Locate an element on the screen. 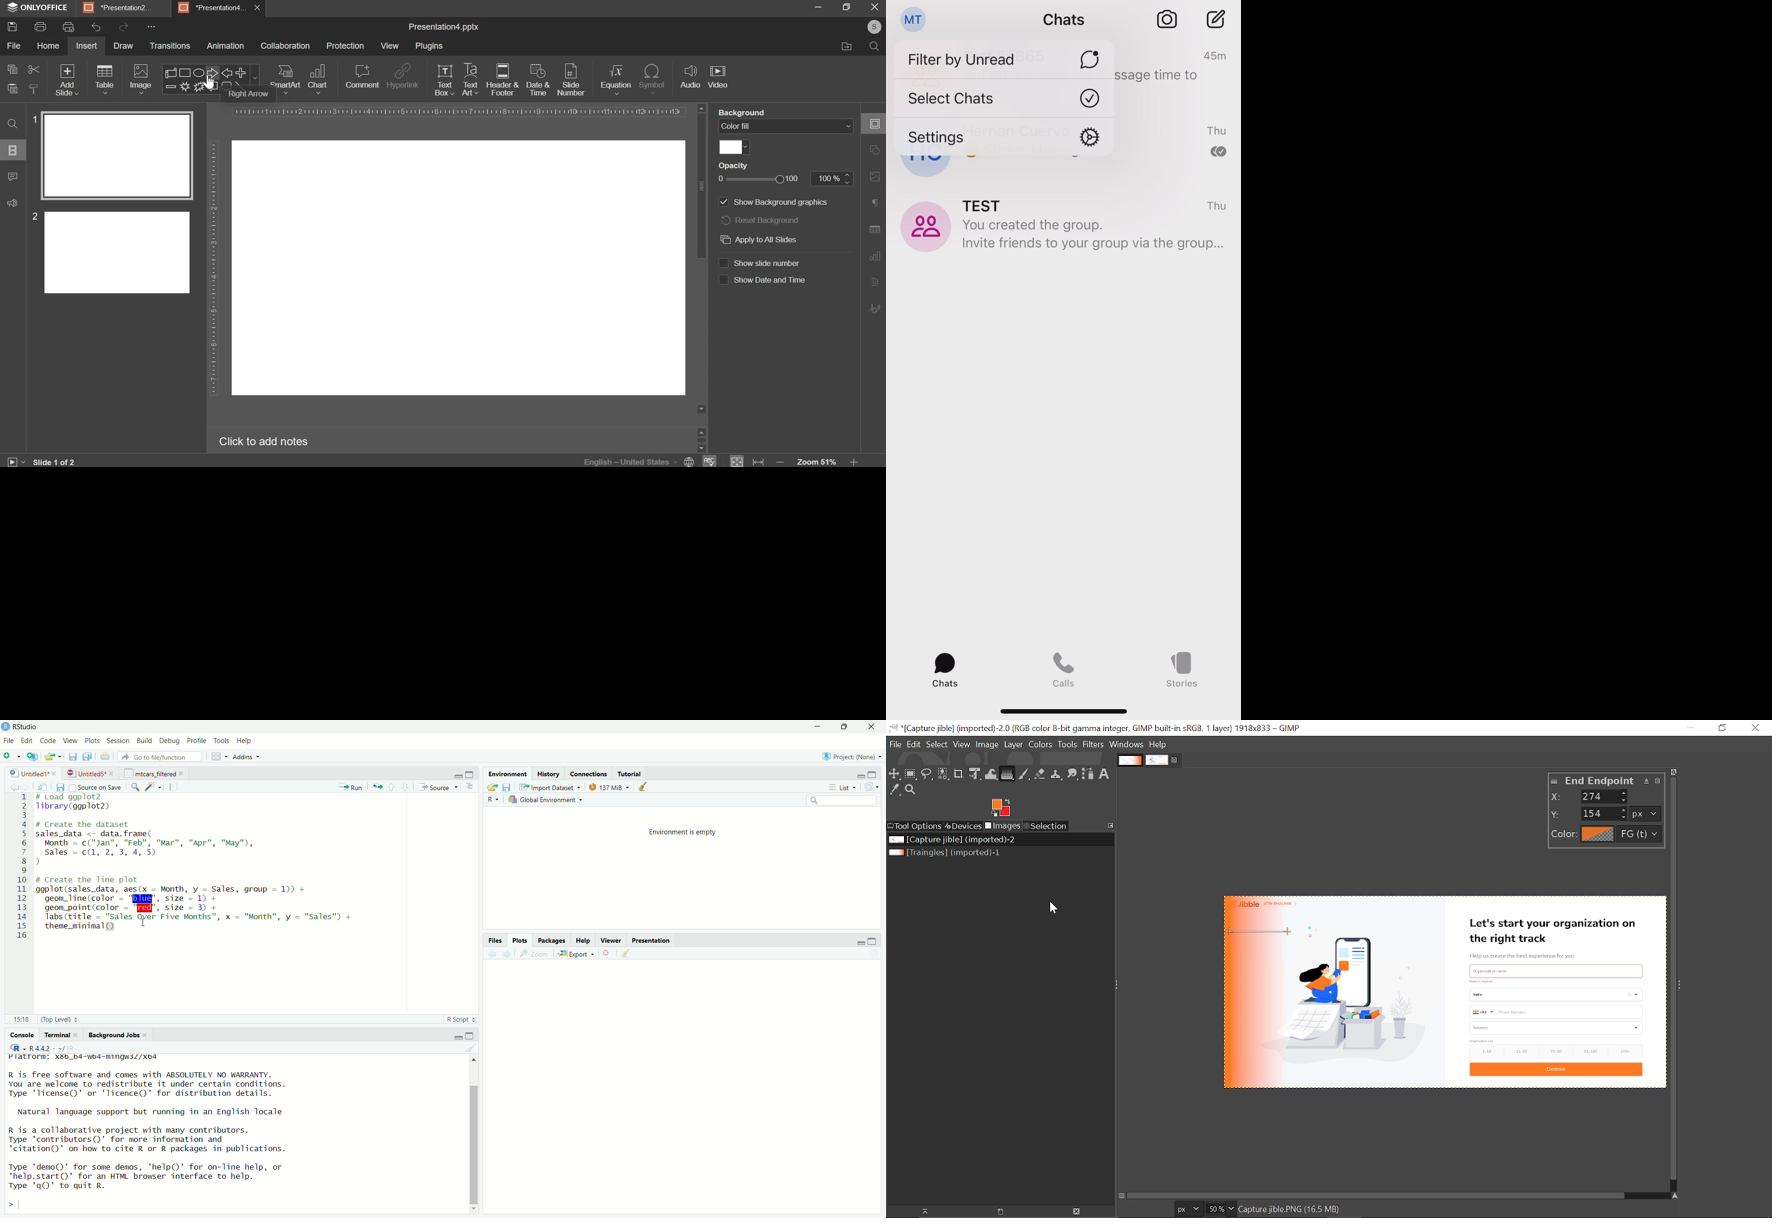  22.0 154.0 is located at coordinates (1151, 1208).